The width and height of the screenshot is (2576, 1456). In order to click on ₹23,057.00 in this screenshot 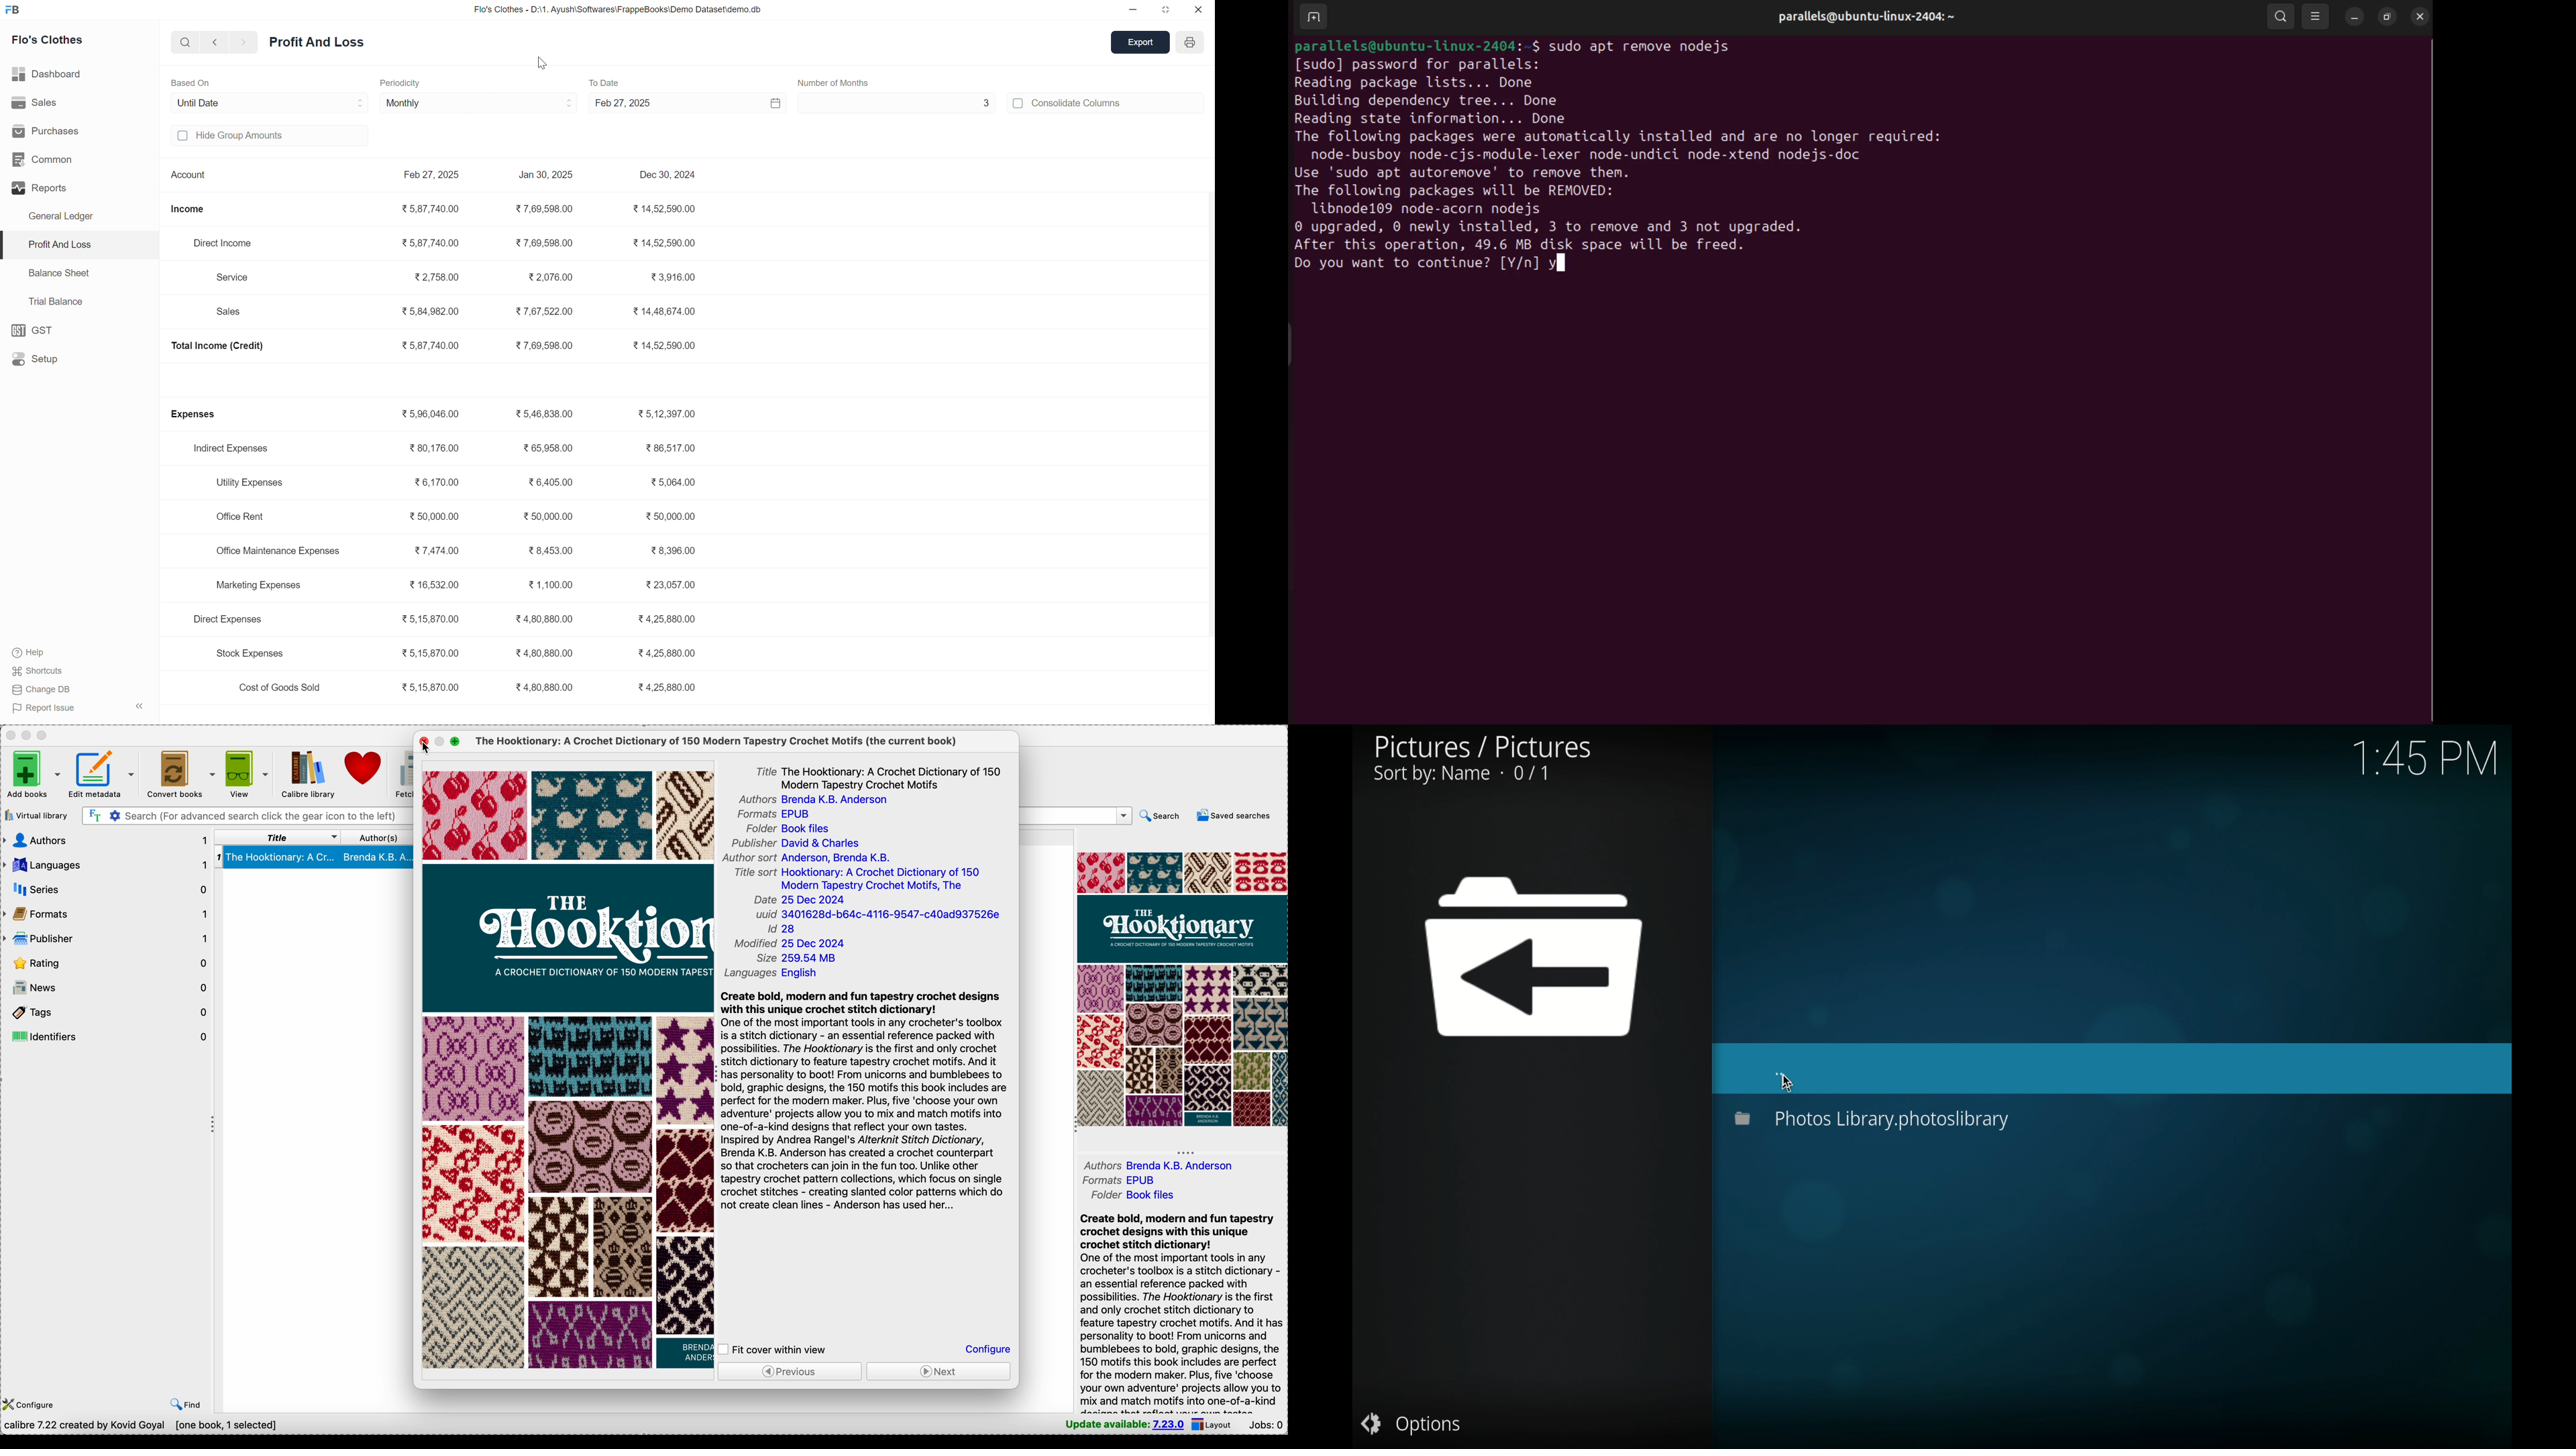, I will do `click(669, 586)`.